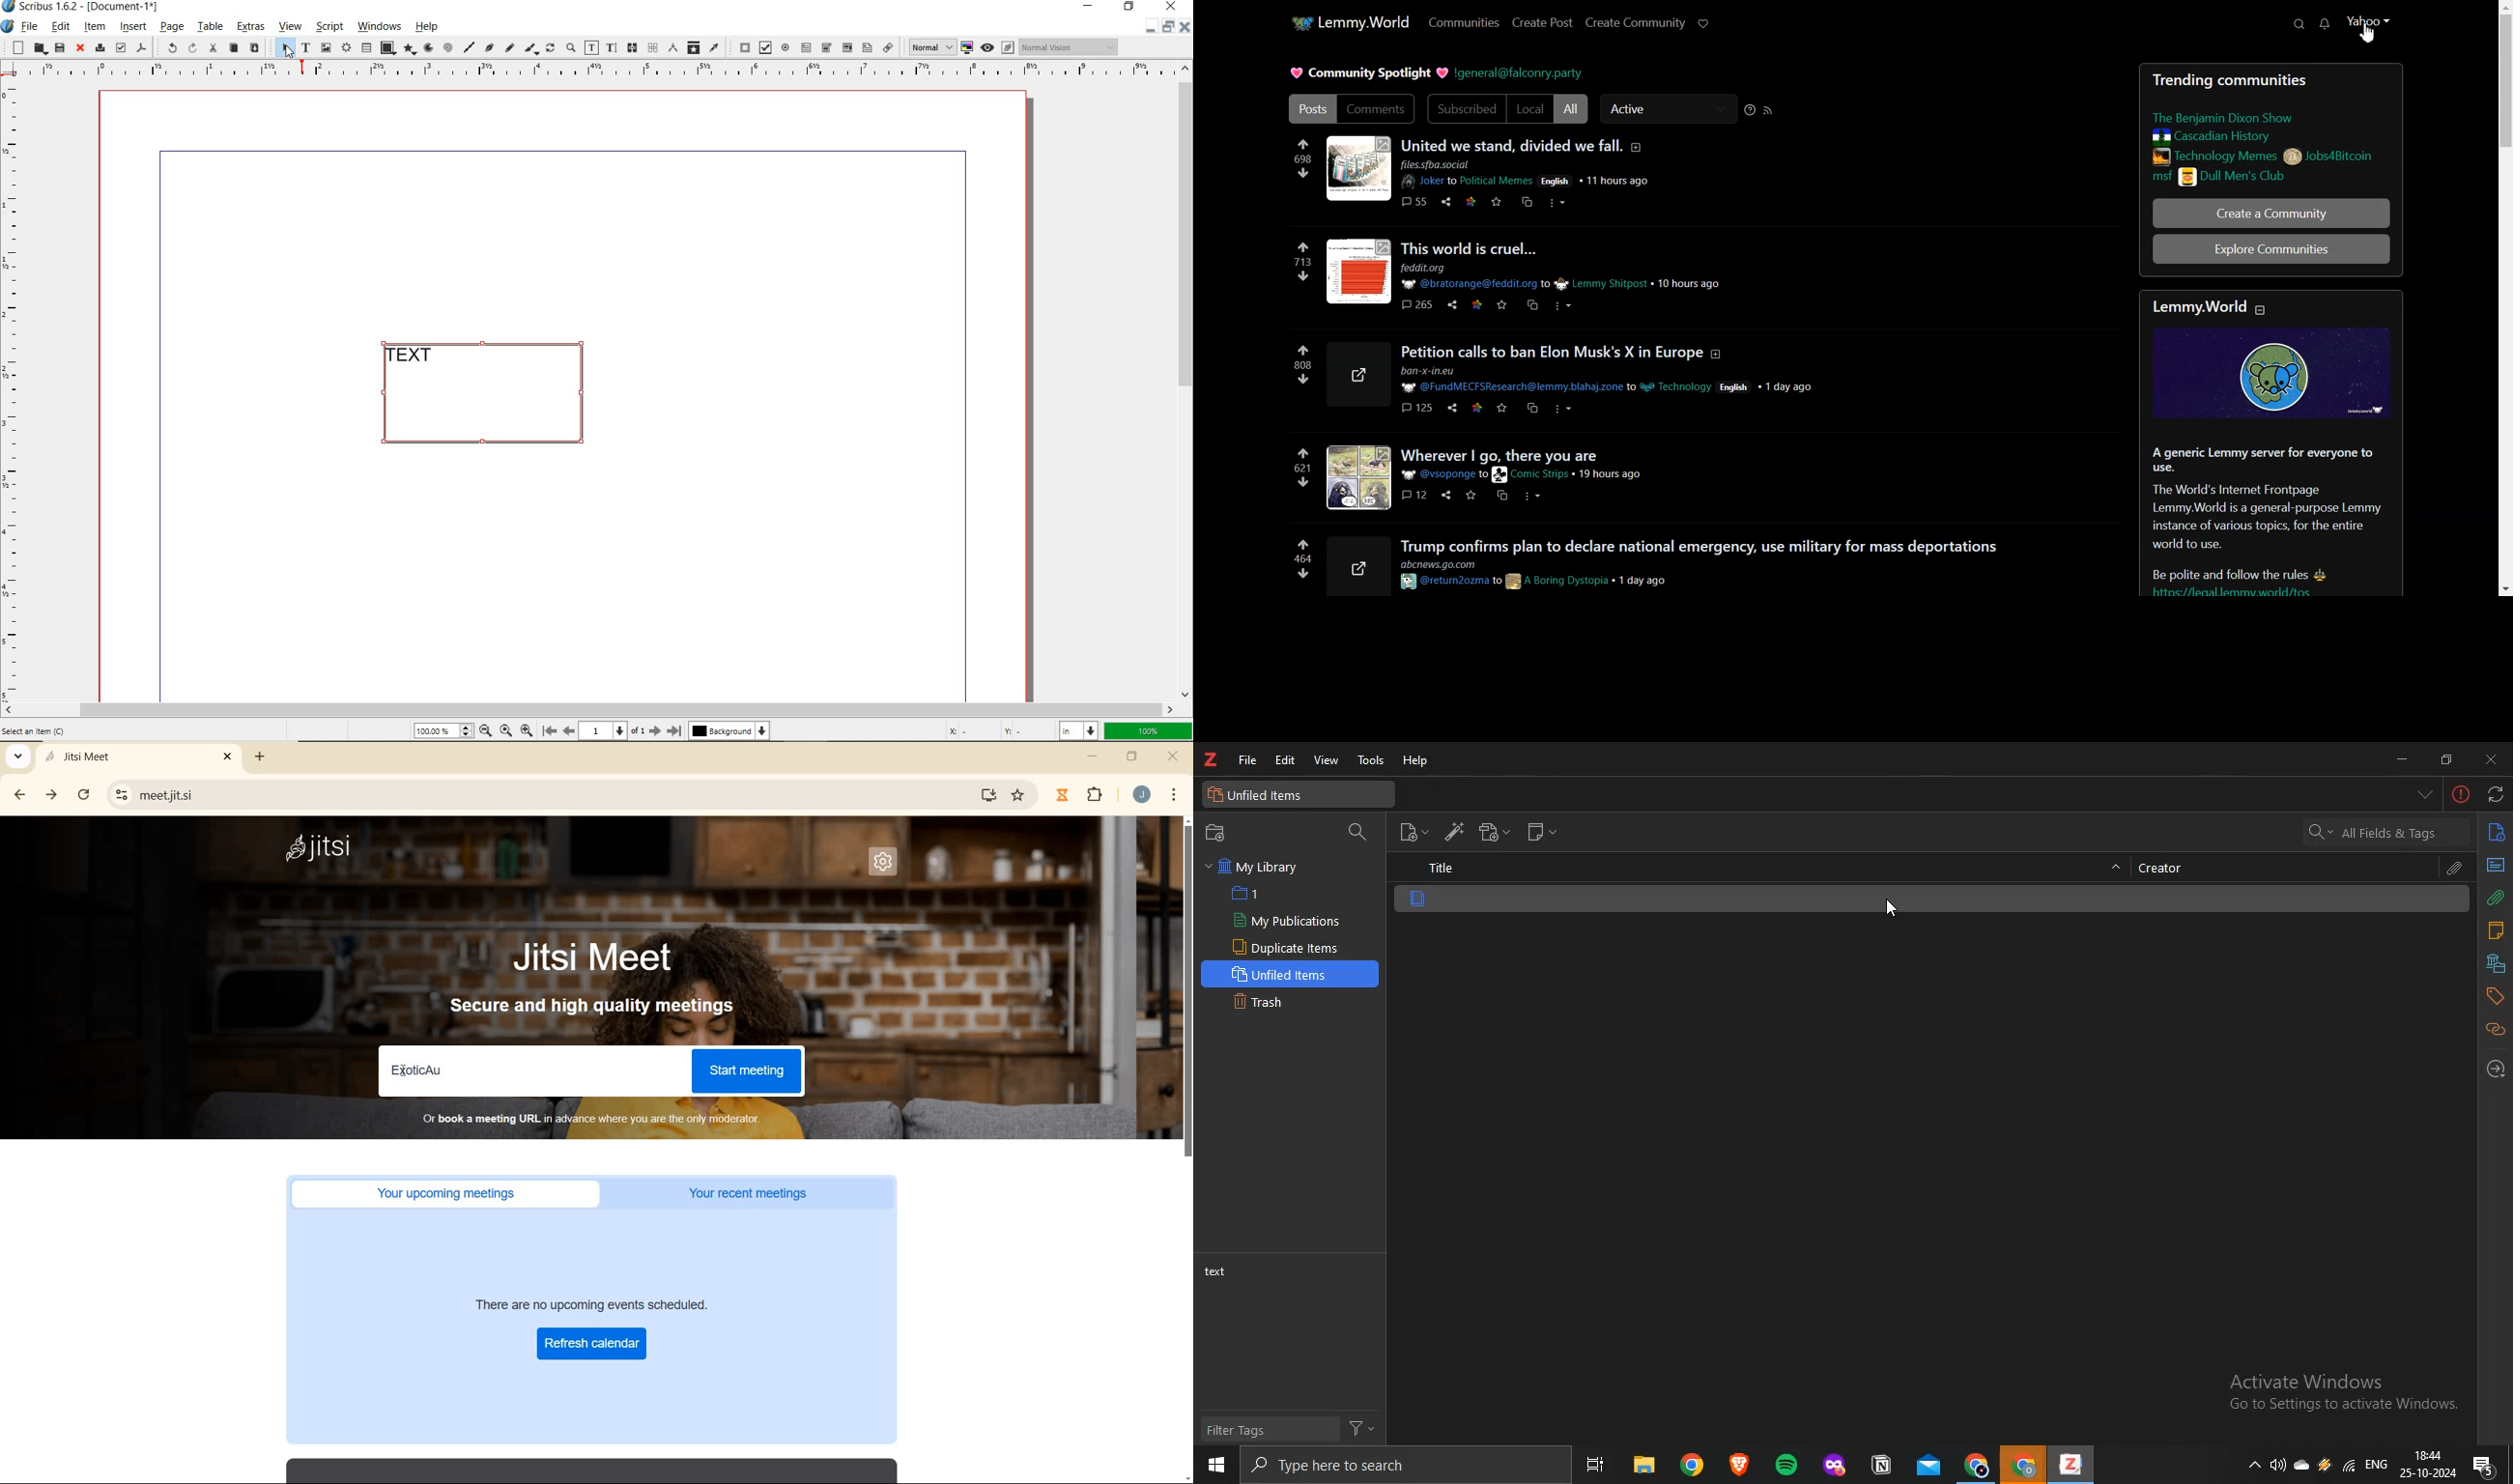 Image resolution: width=2520 pixels, height=1484 pixels. I want to click on preflight verifier, so click(120, 47).